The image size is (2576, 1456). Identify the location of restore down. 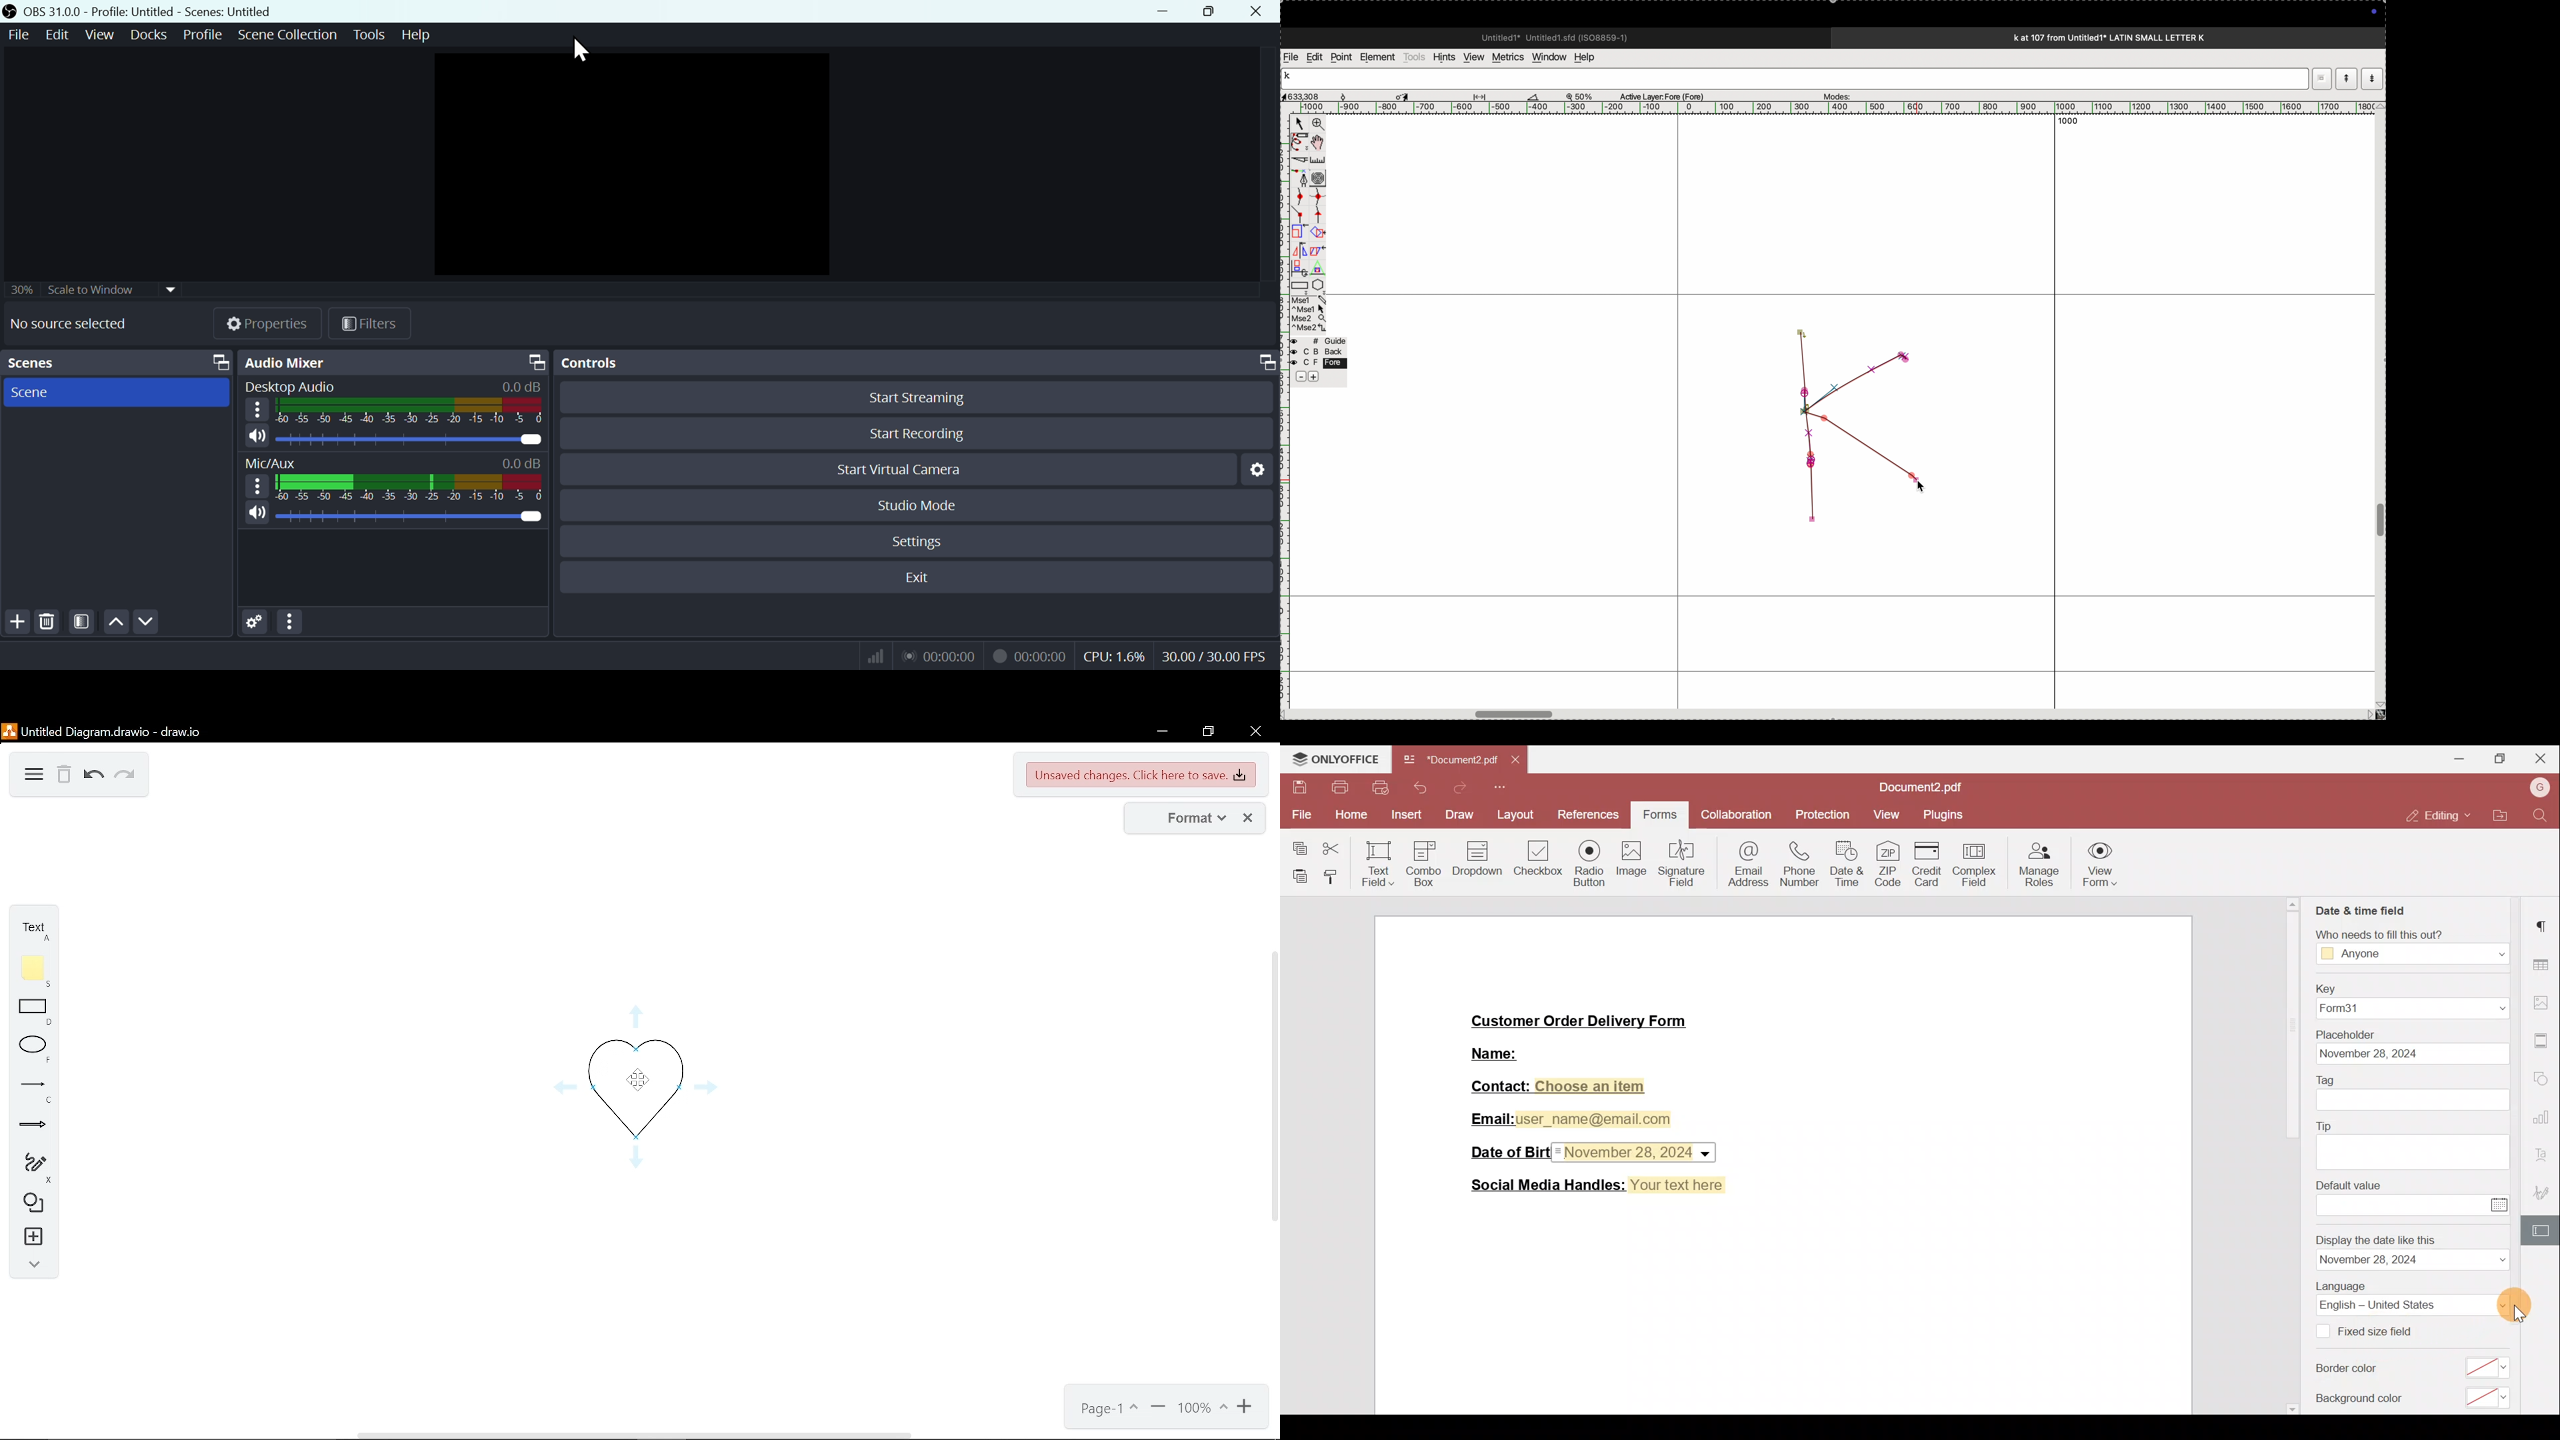
(1210, 732).